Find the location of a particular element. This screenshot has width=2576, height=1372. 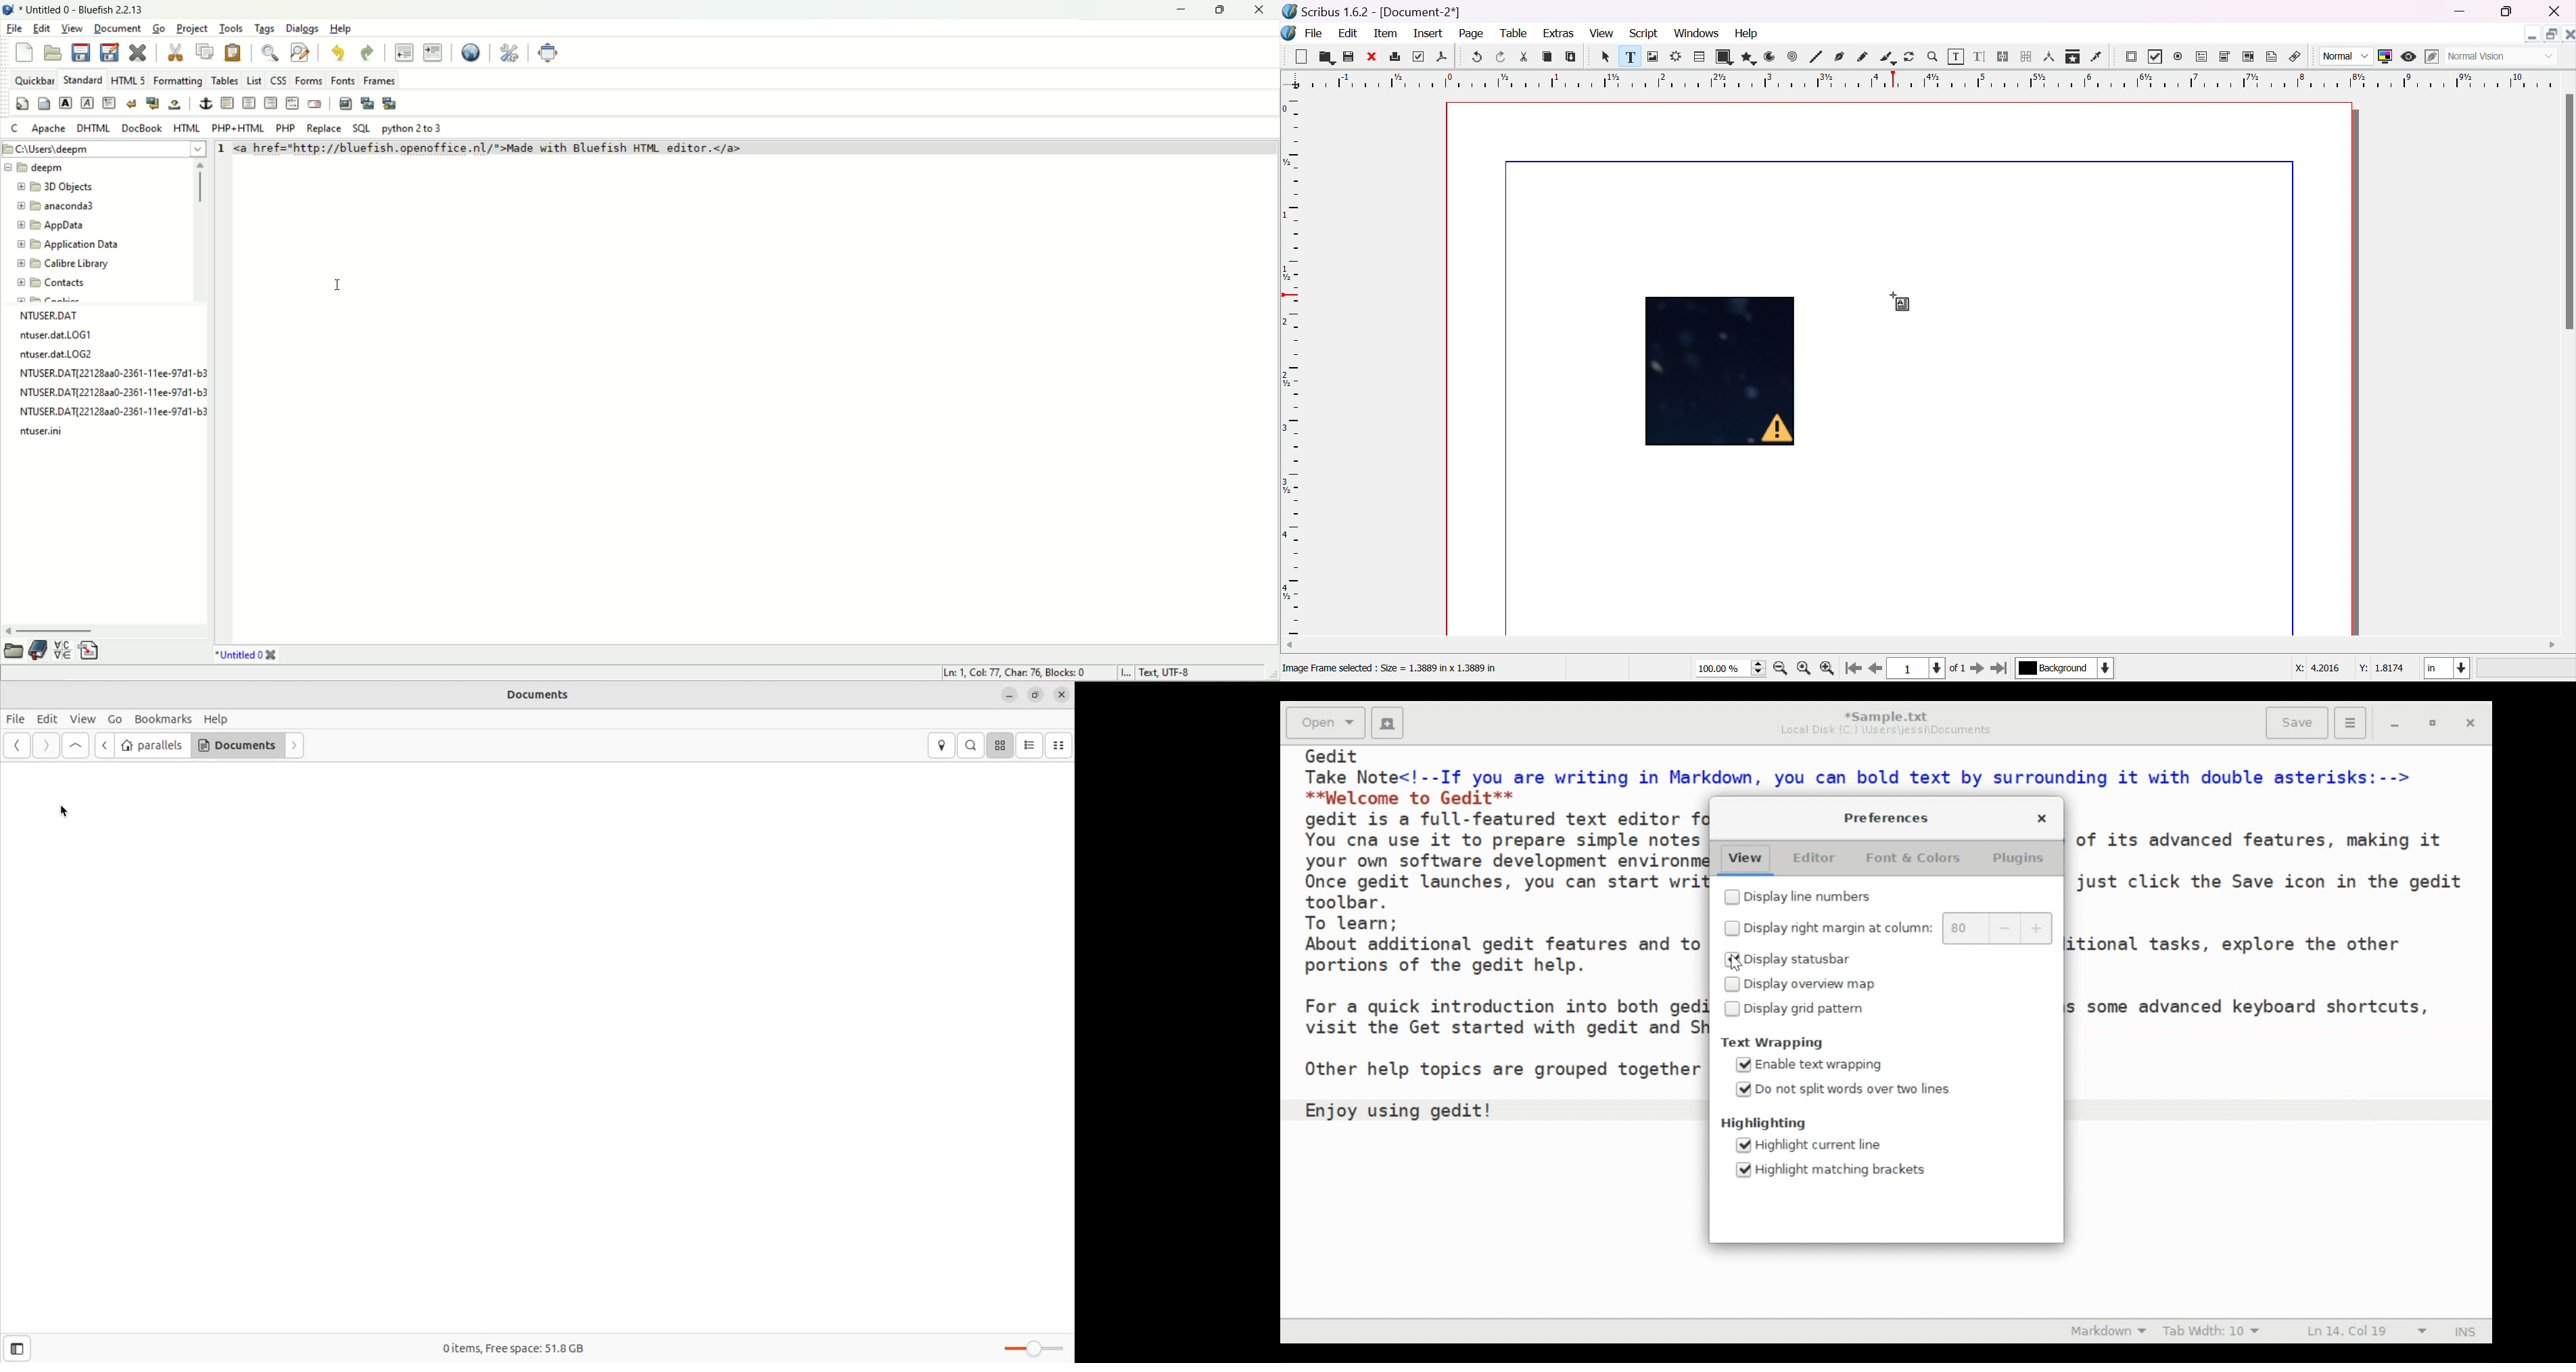

preview mode is located at coordinates (2410, 57).